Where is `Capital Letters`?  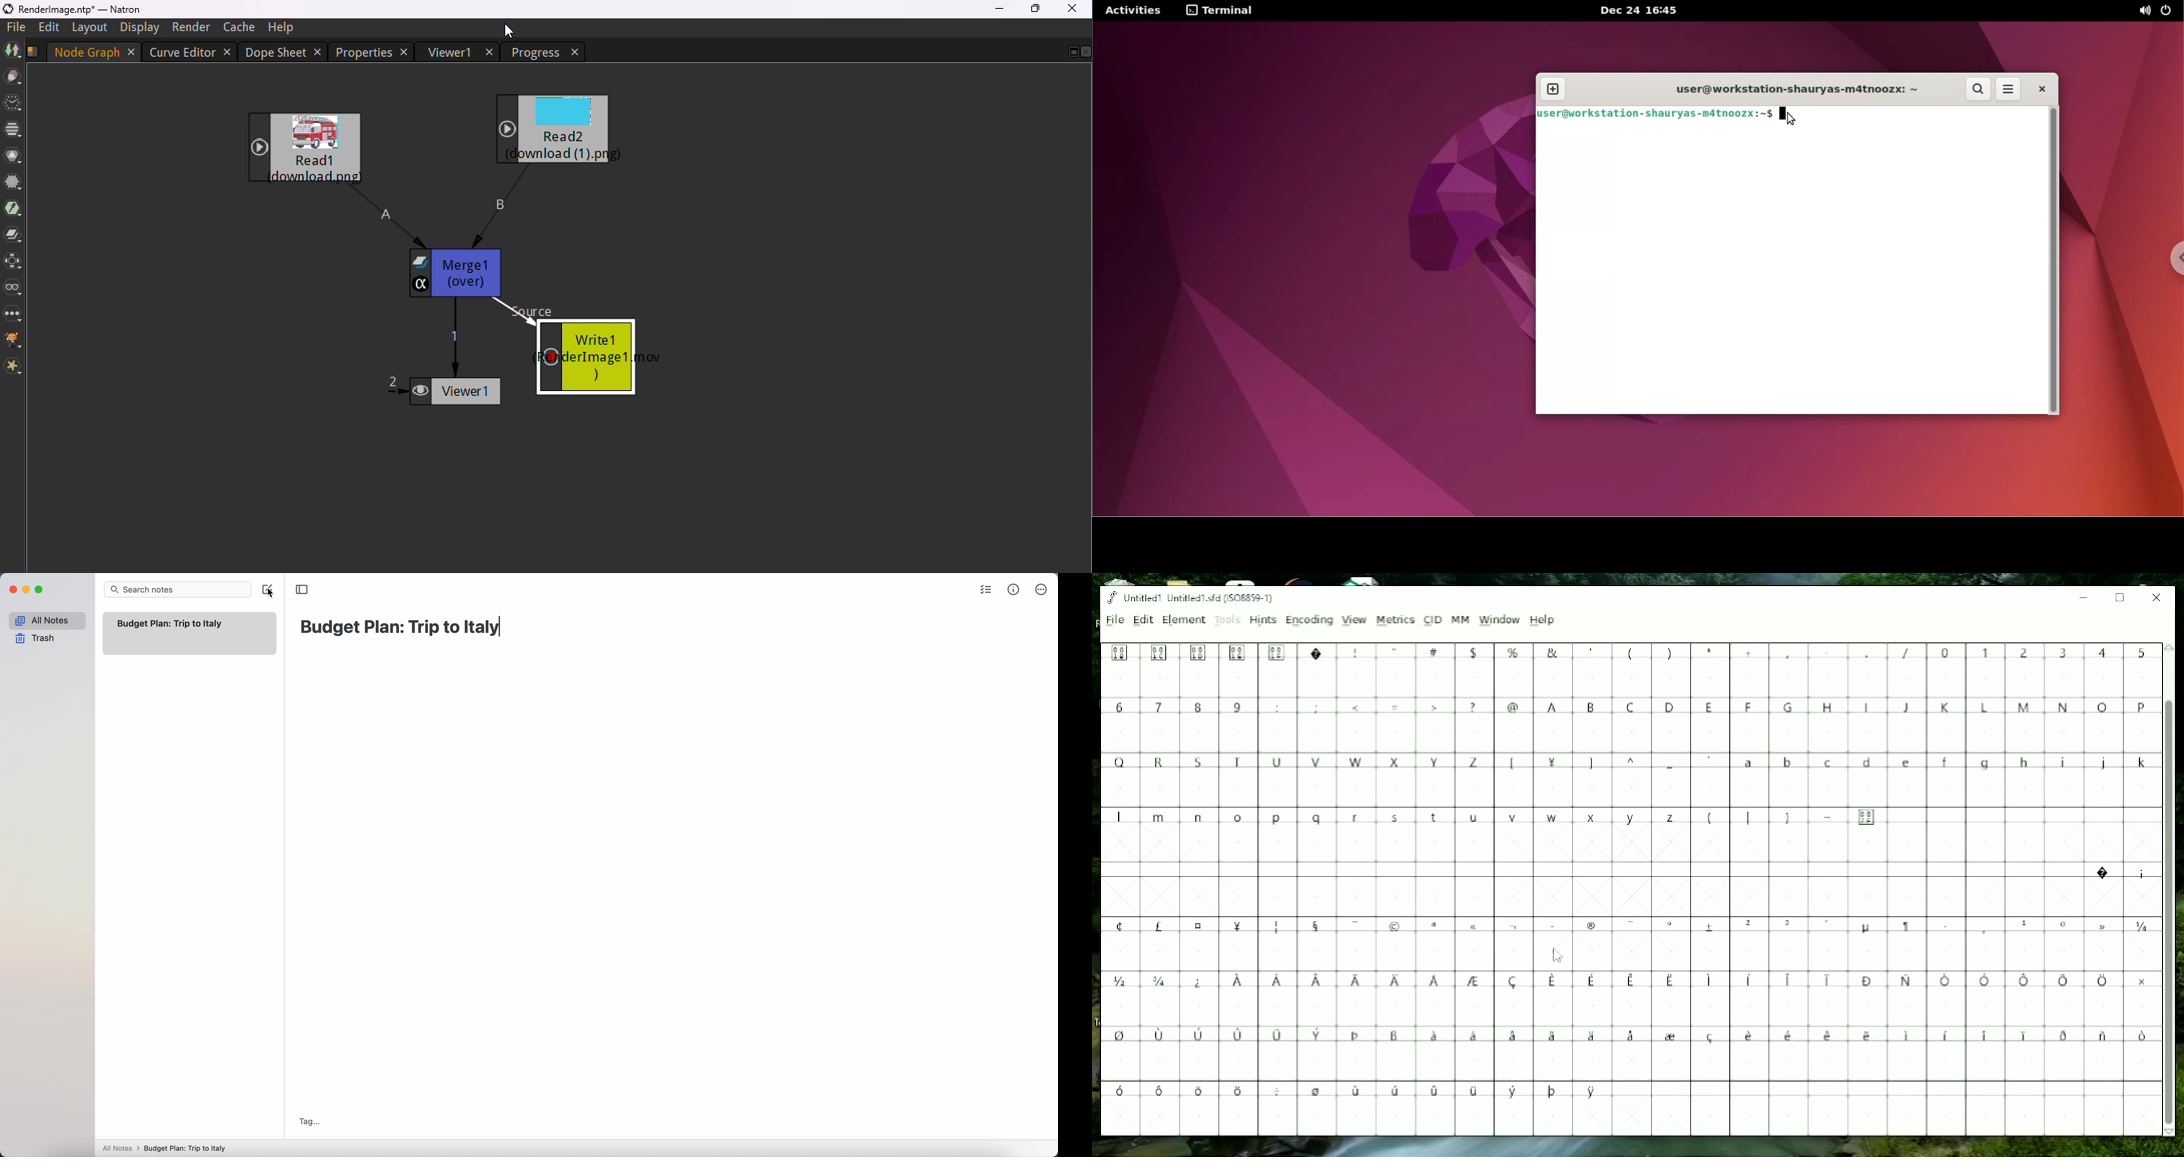
Capital Letters is located at coordinates (1847, 709).